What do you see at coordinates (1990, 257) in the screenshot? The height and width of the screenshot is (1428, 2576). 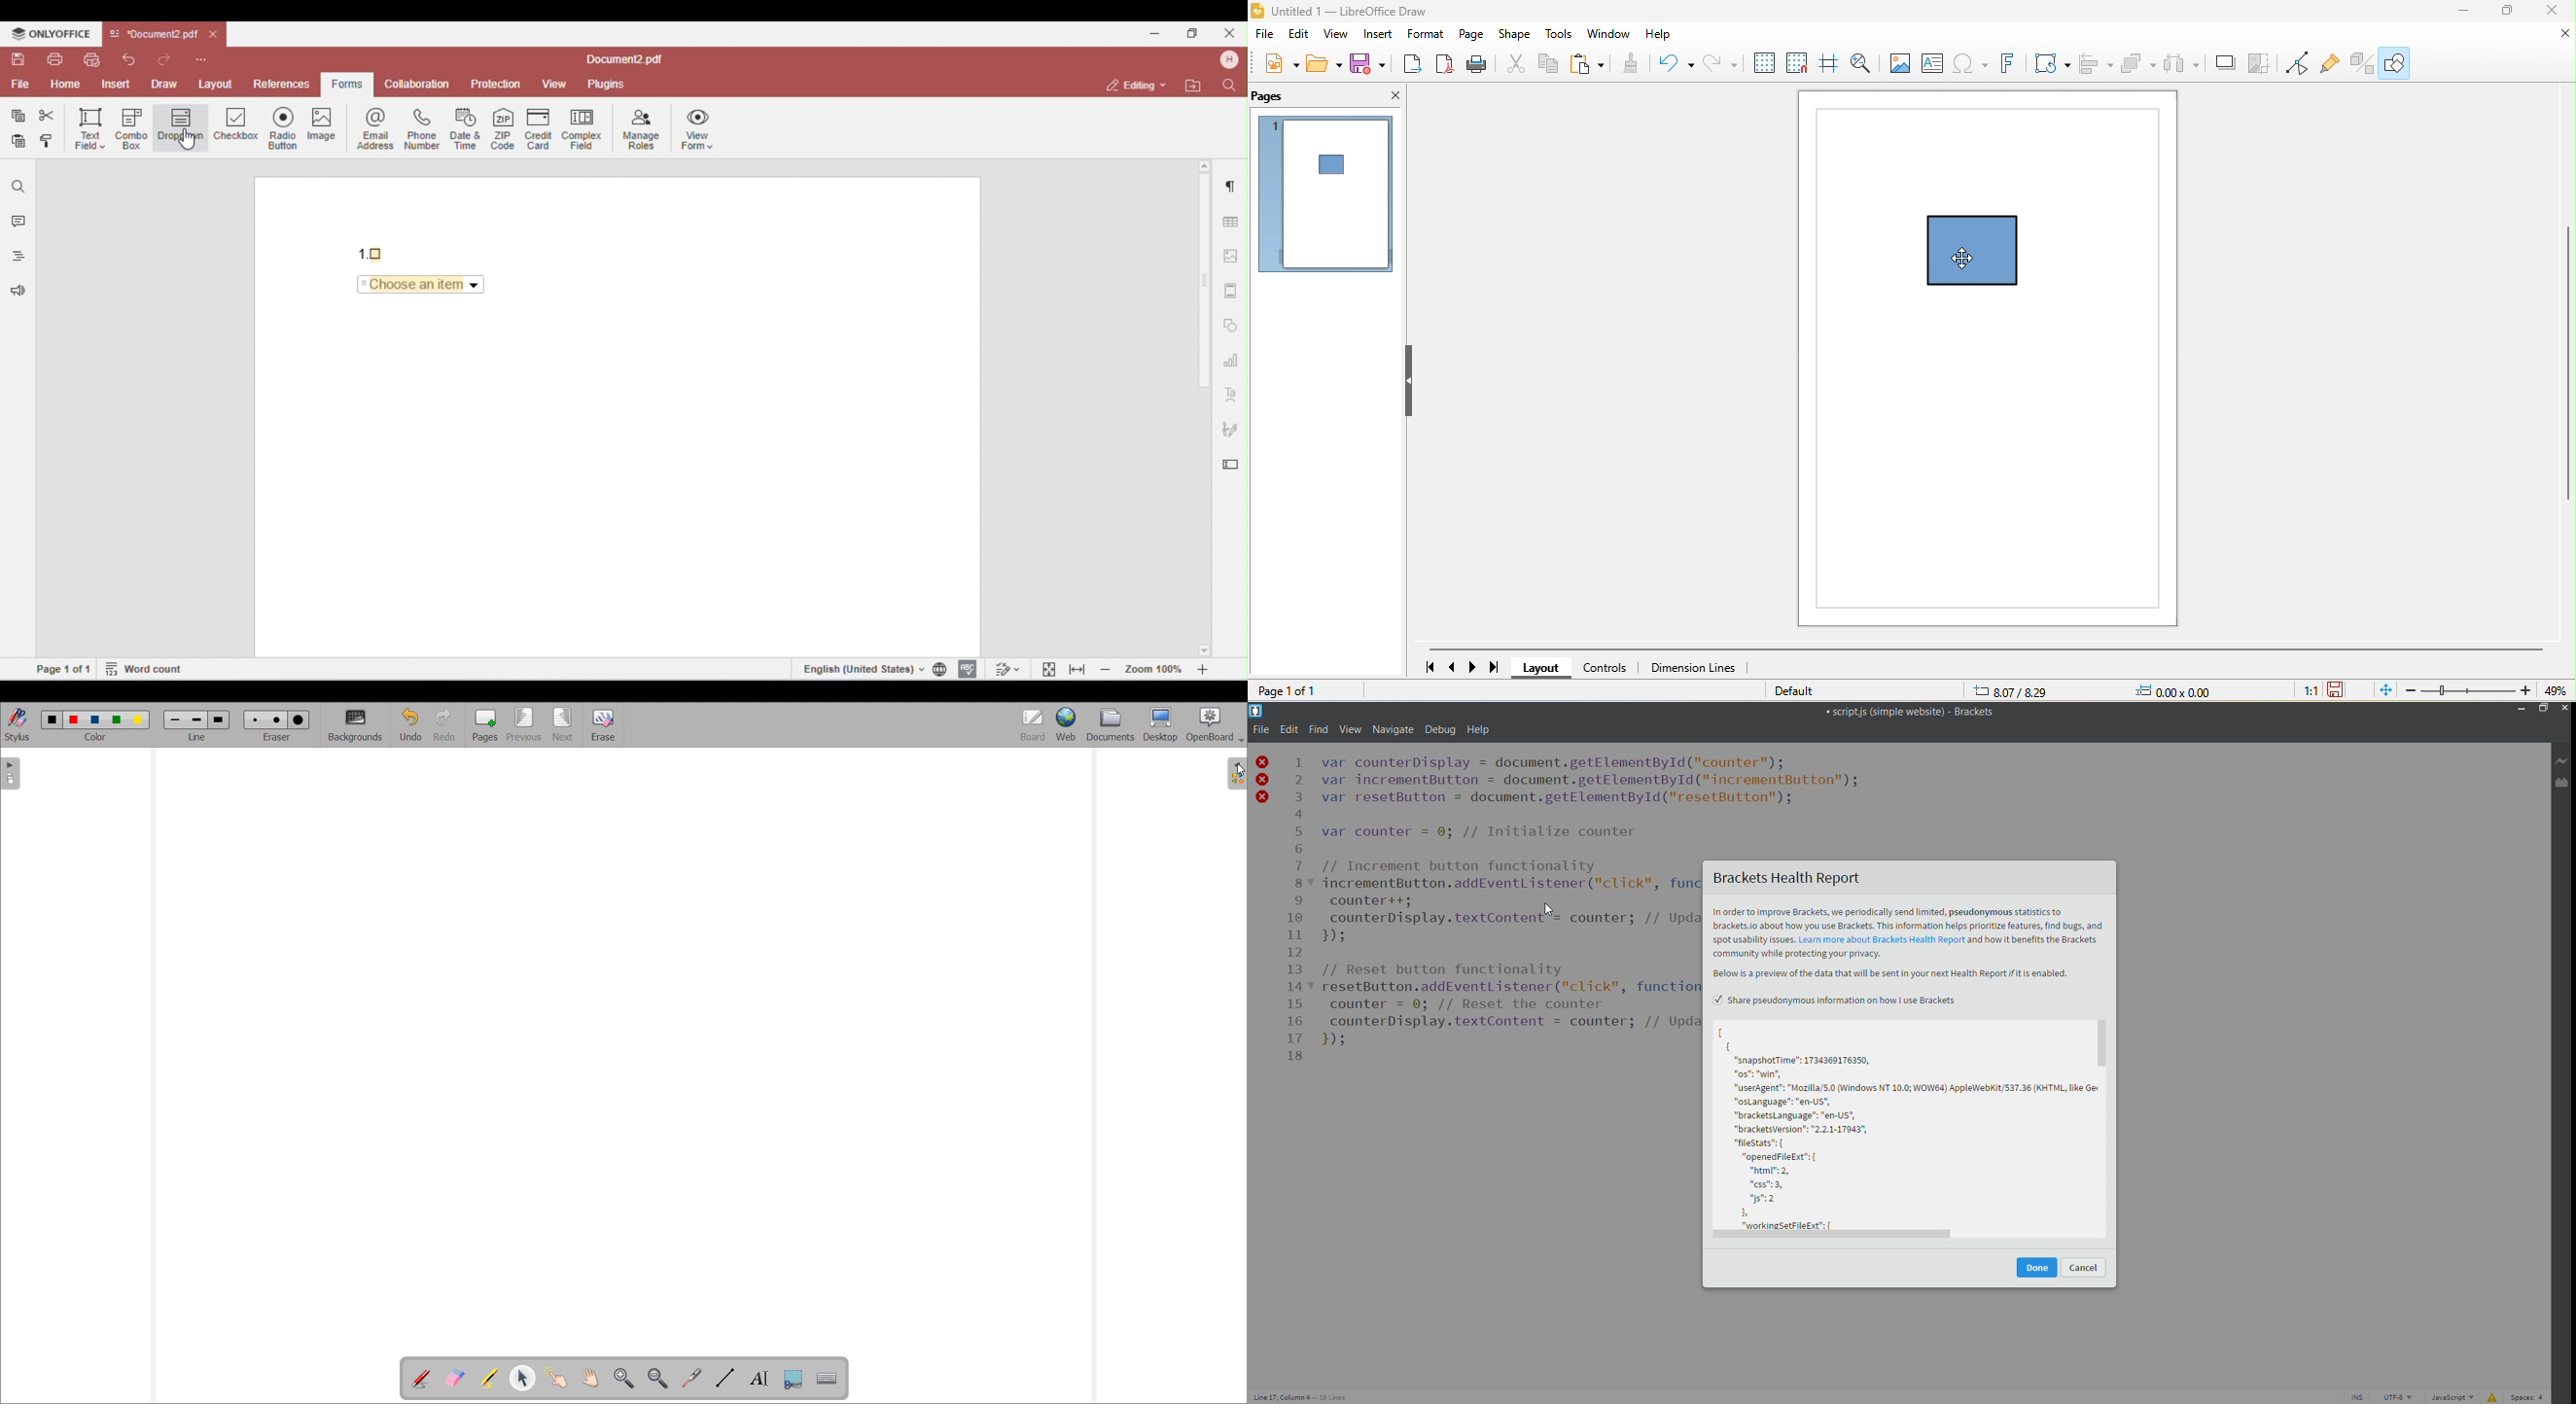 I see `shape` at bounding box center [1990, 257].